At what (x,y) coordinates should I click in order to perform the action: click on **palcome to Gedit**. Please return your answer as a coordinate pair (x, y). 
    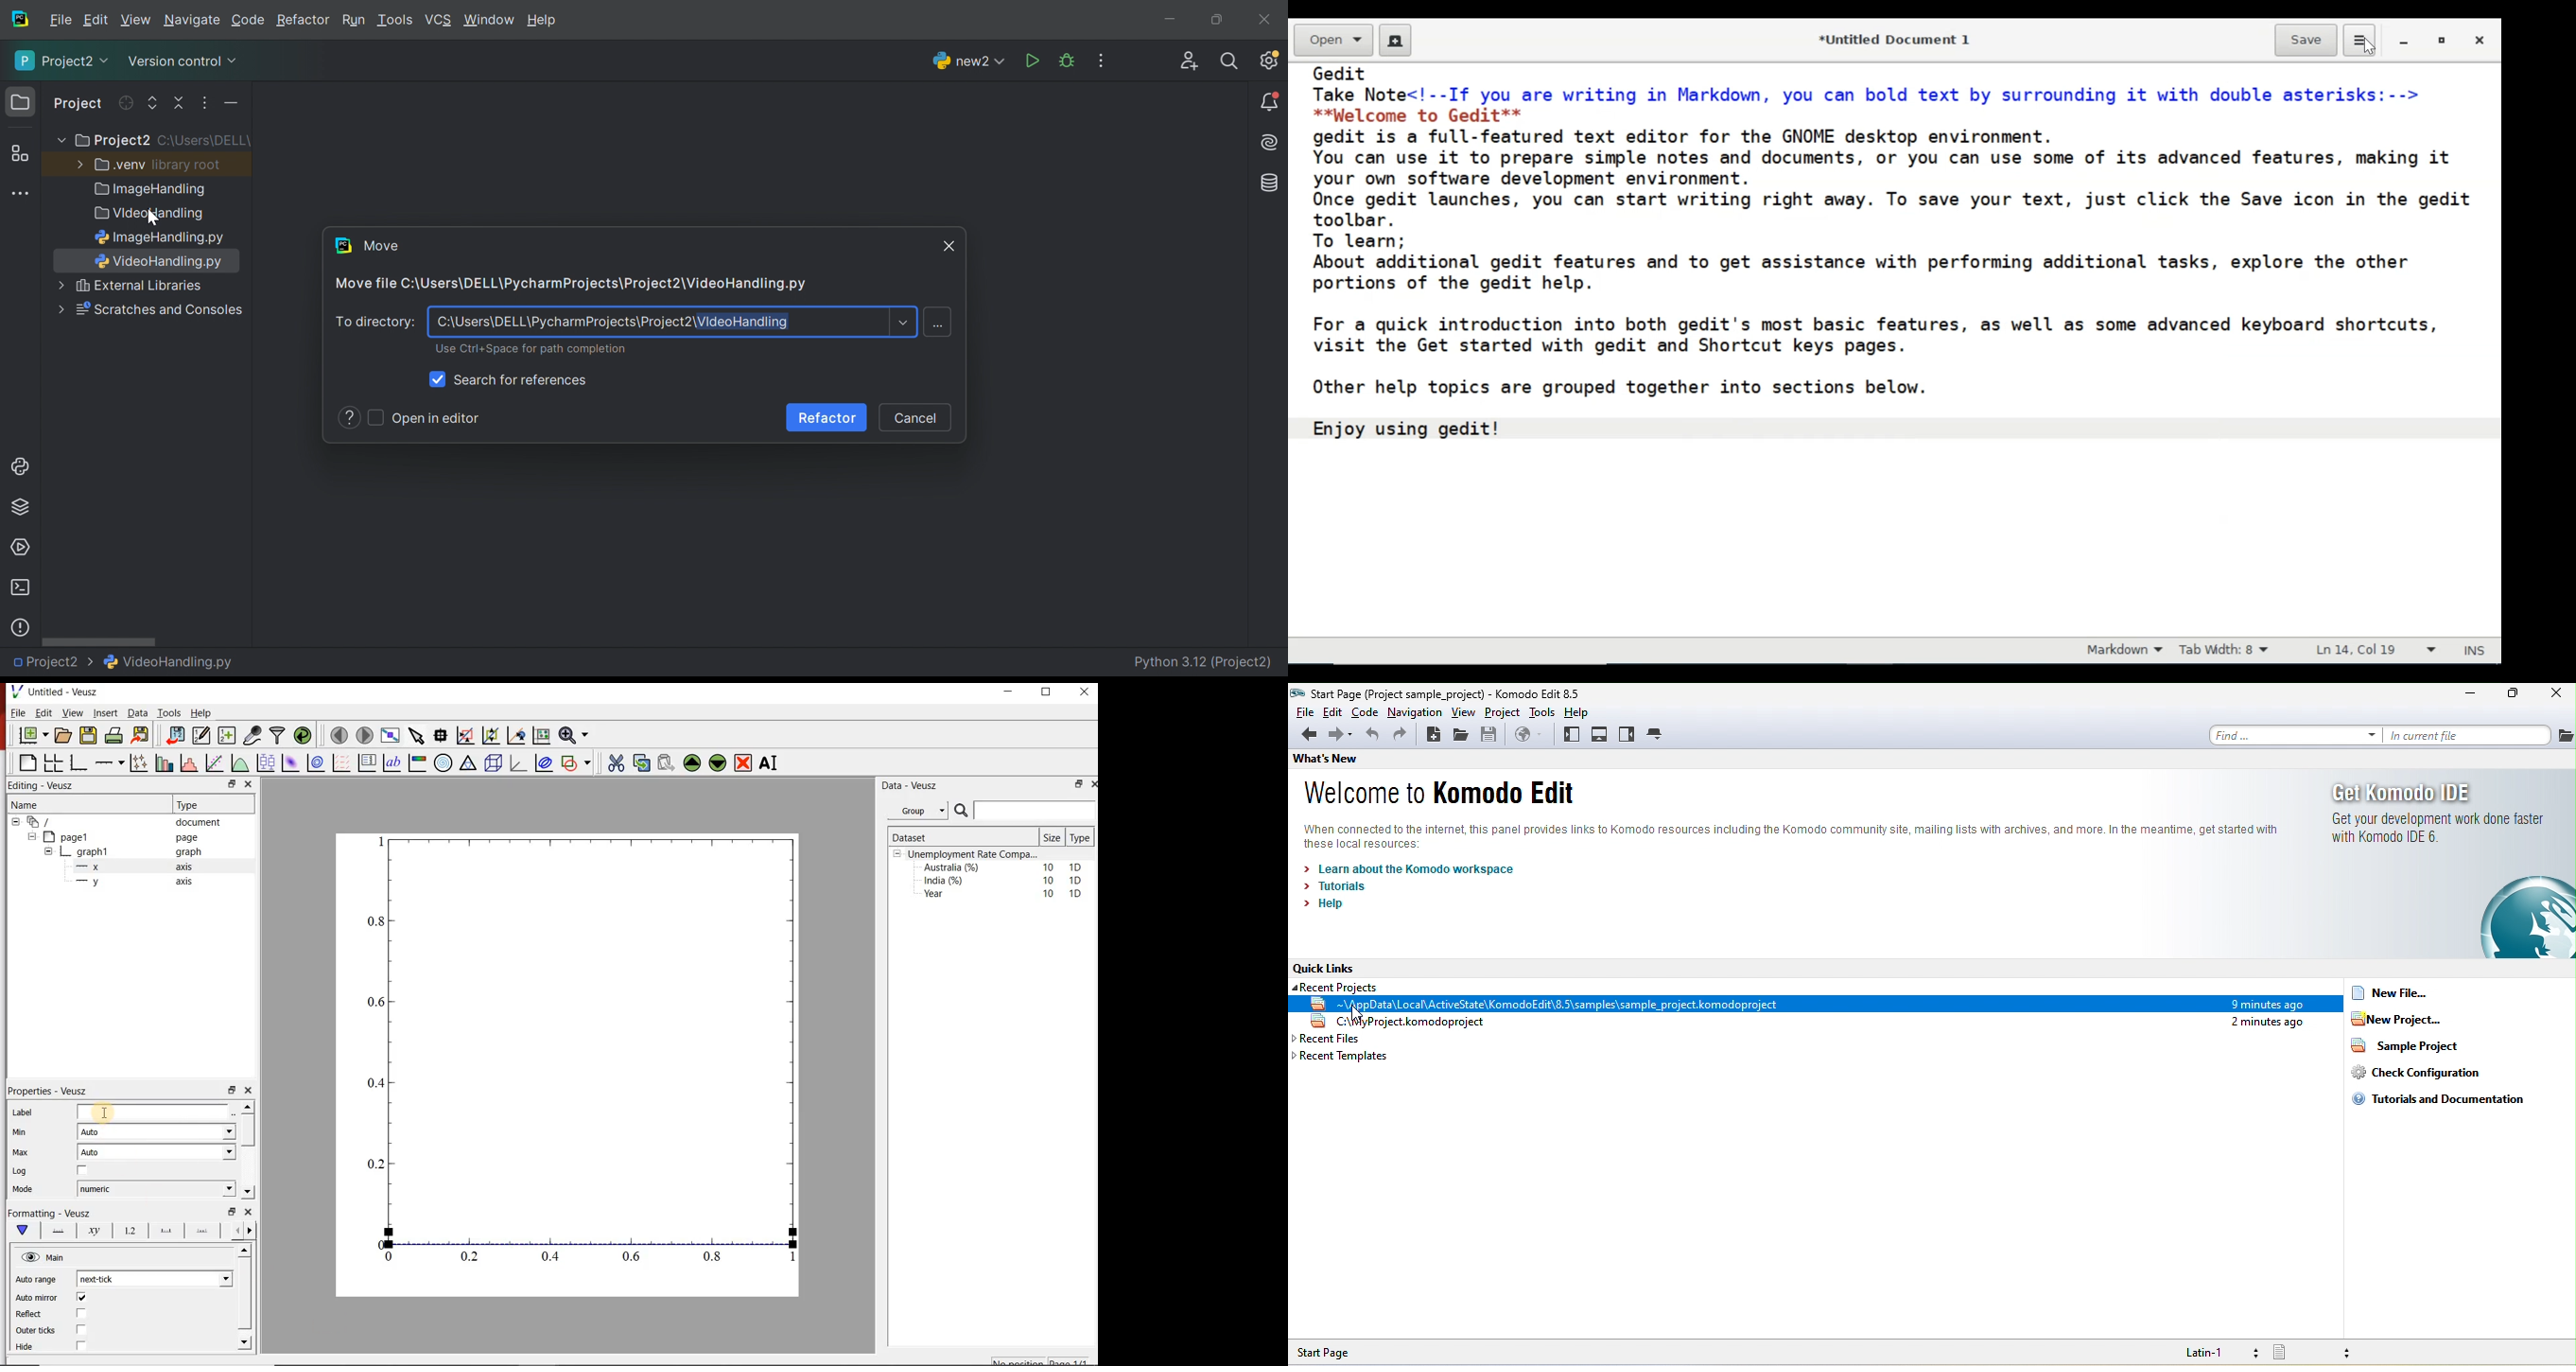
    Looking at the image, I should click on (1423, 114).